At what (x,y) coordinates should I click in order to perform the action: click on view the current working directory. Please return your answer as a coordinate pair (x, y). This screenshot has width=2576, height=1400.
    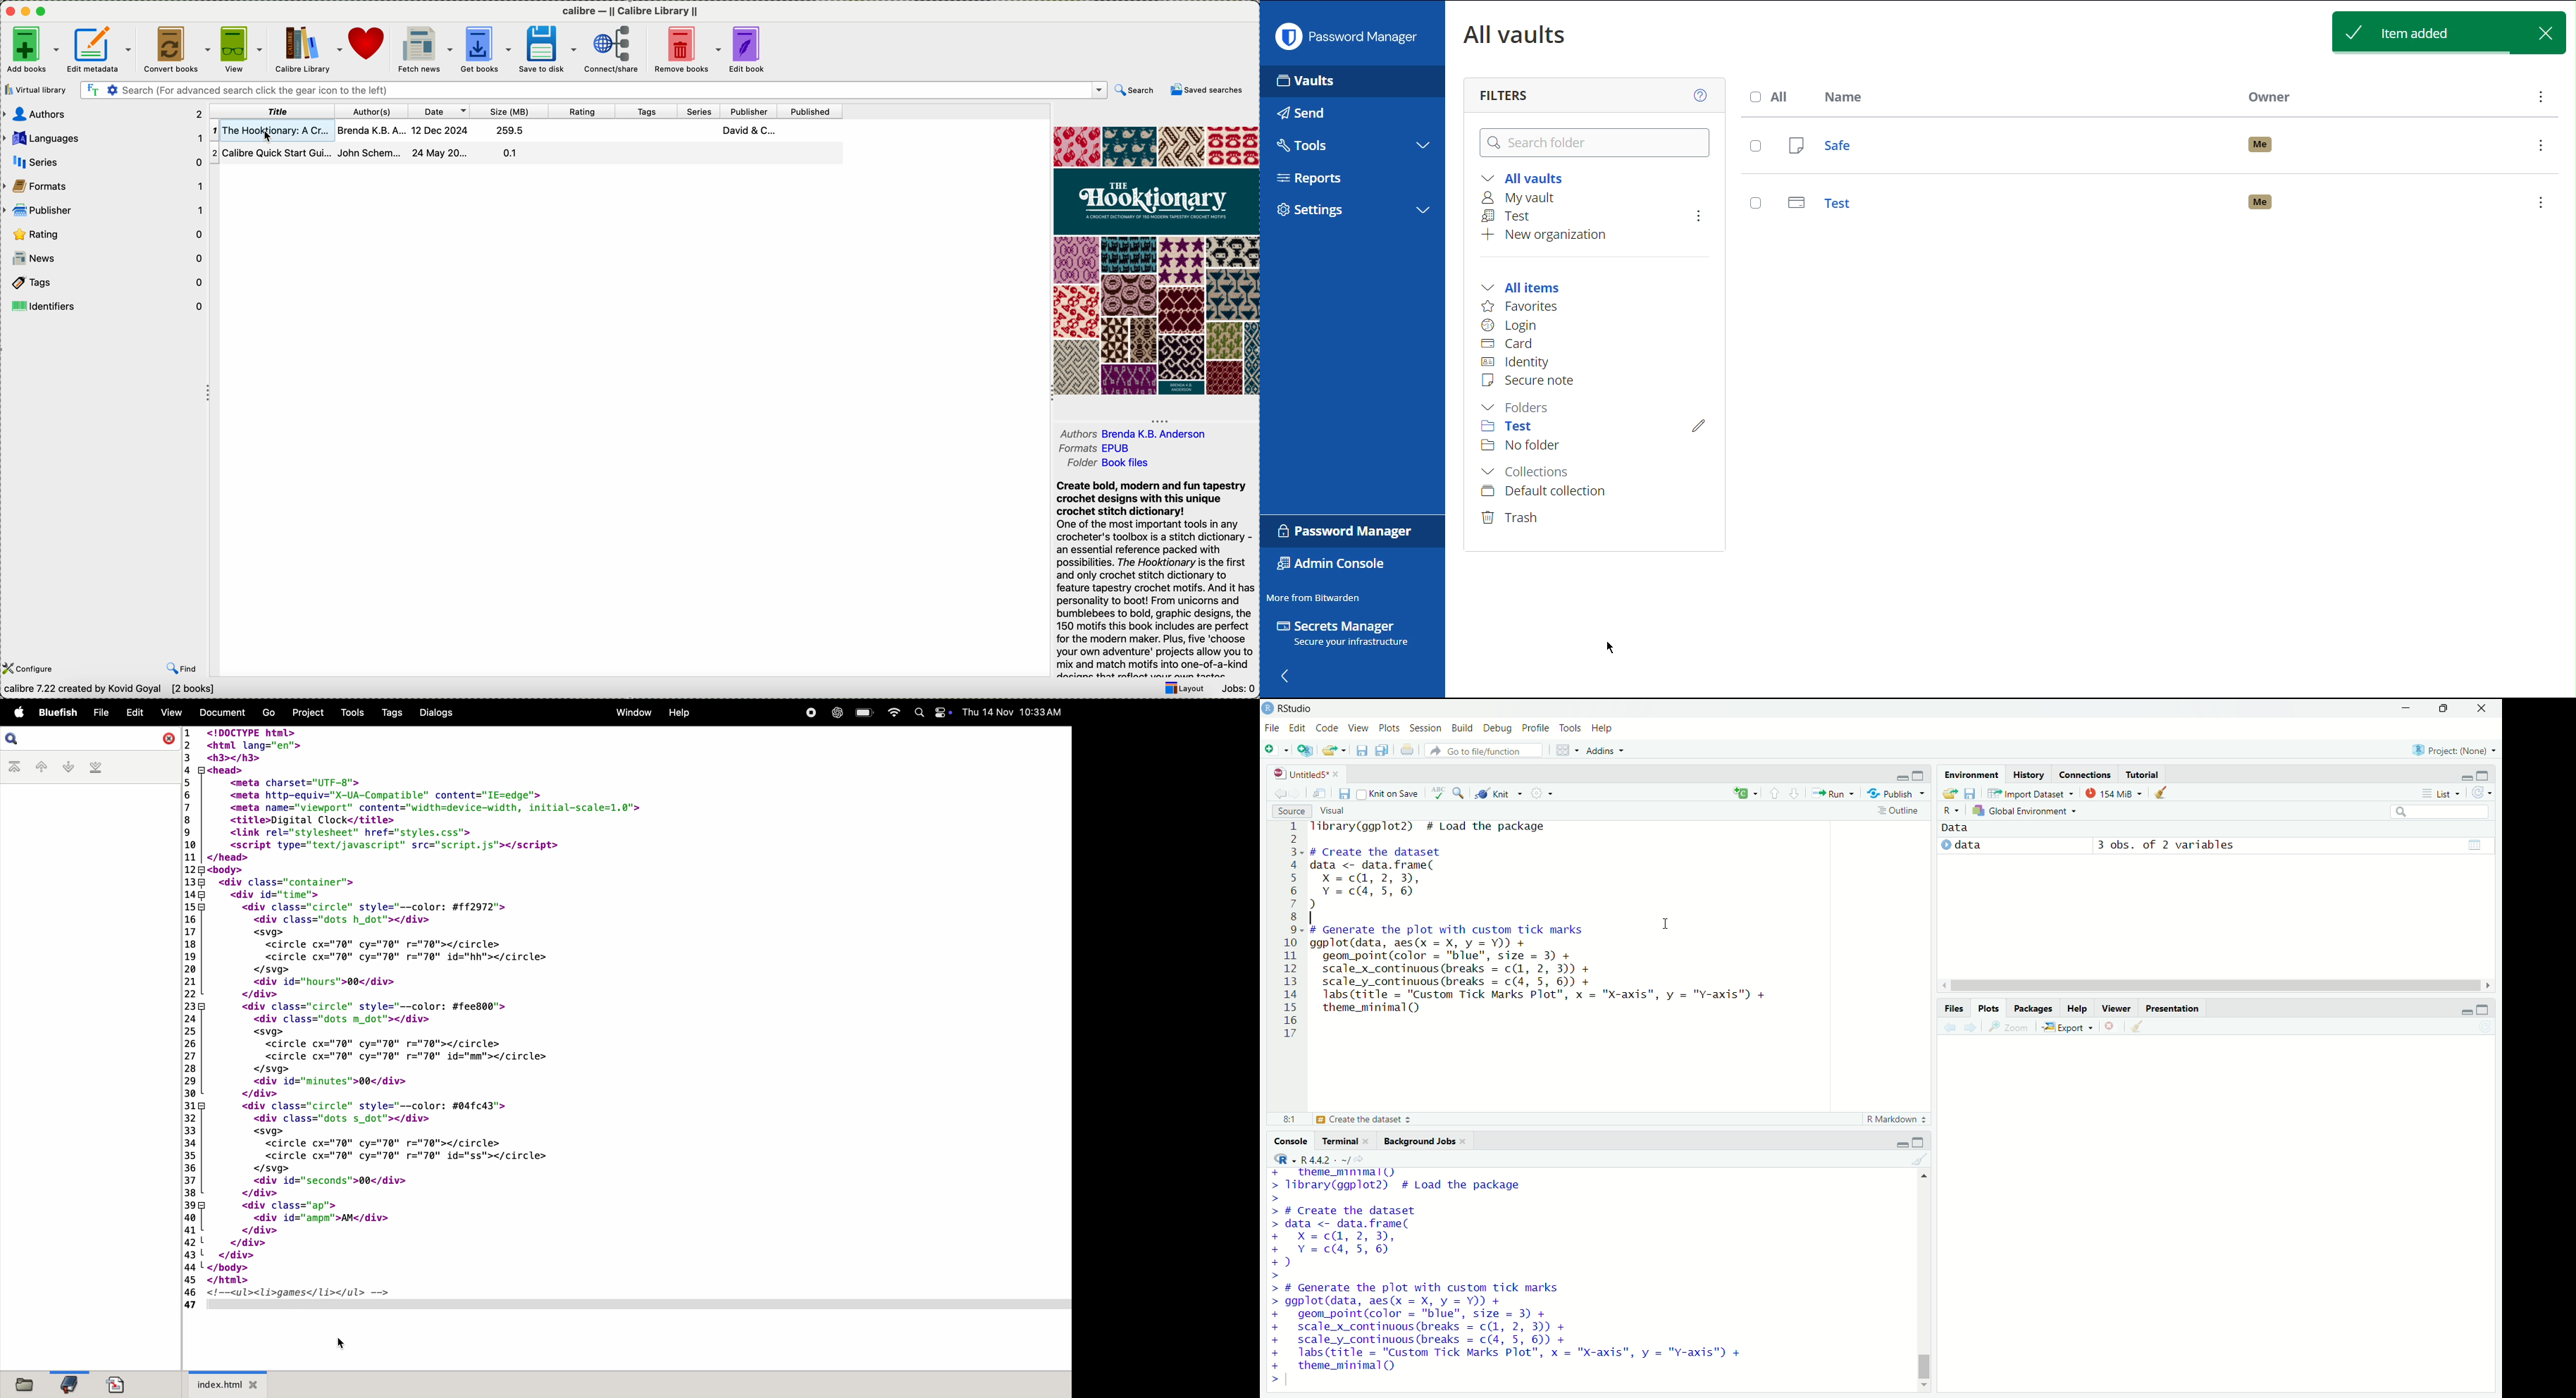
    Looking at the image, I should click on (1368, 1159).